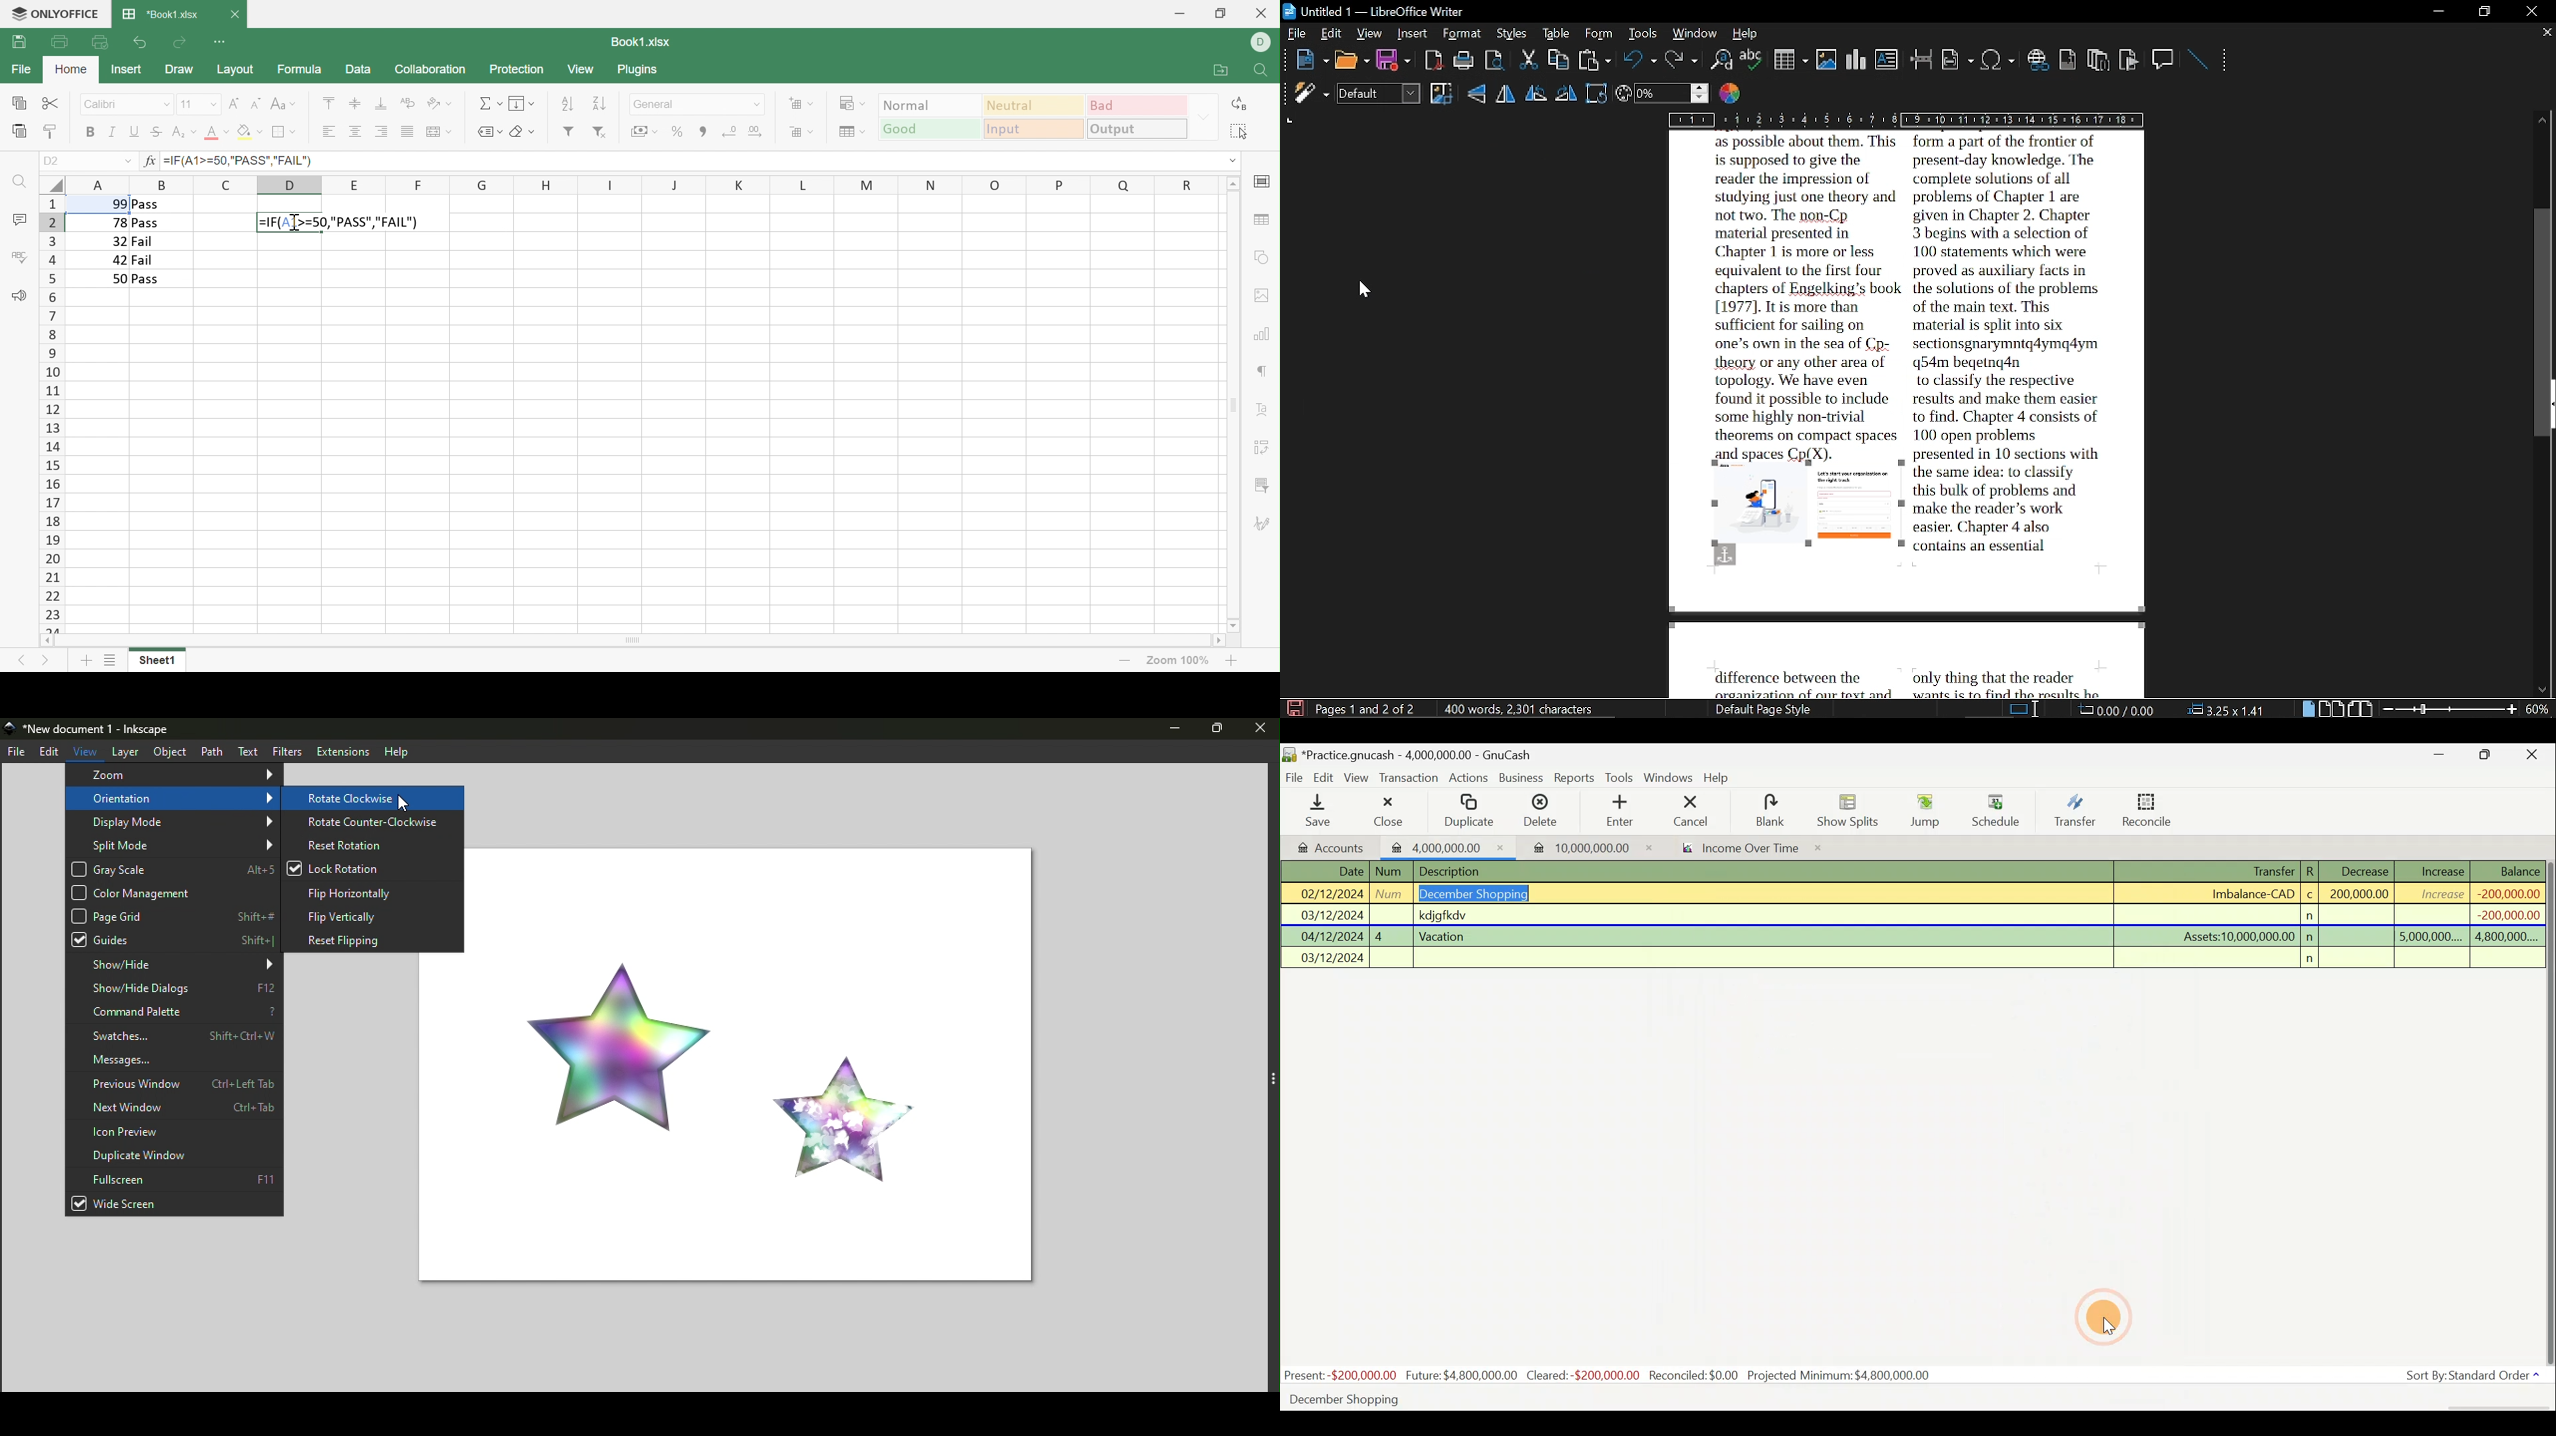 This screenshot has height=1456, width=2576. I want to click on ONLYOFFICE, so click(69, 13).